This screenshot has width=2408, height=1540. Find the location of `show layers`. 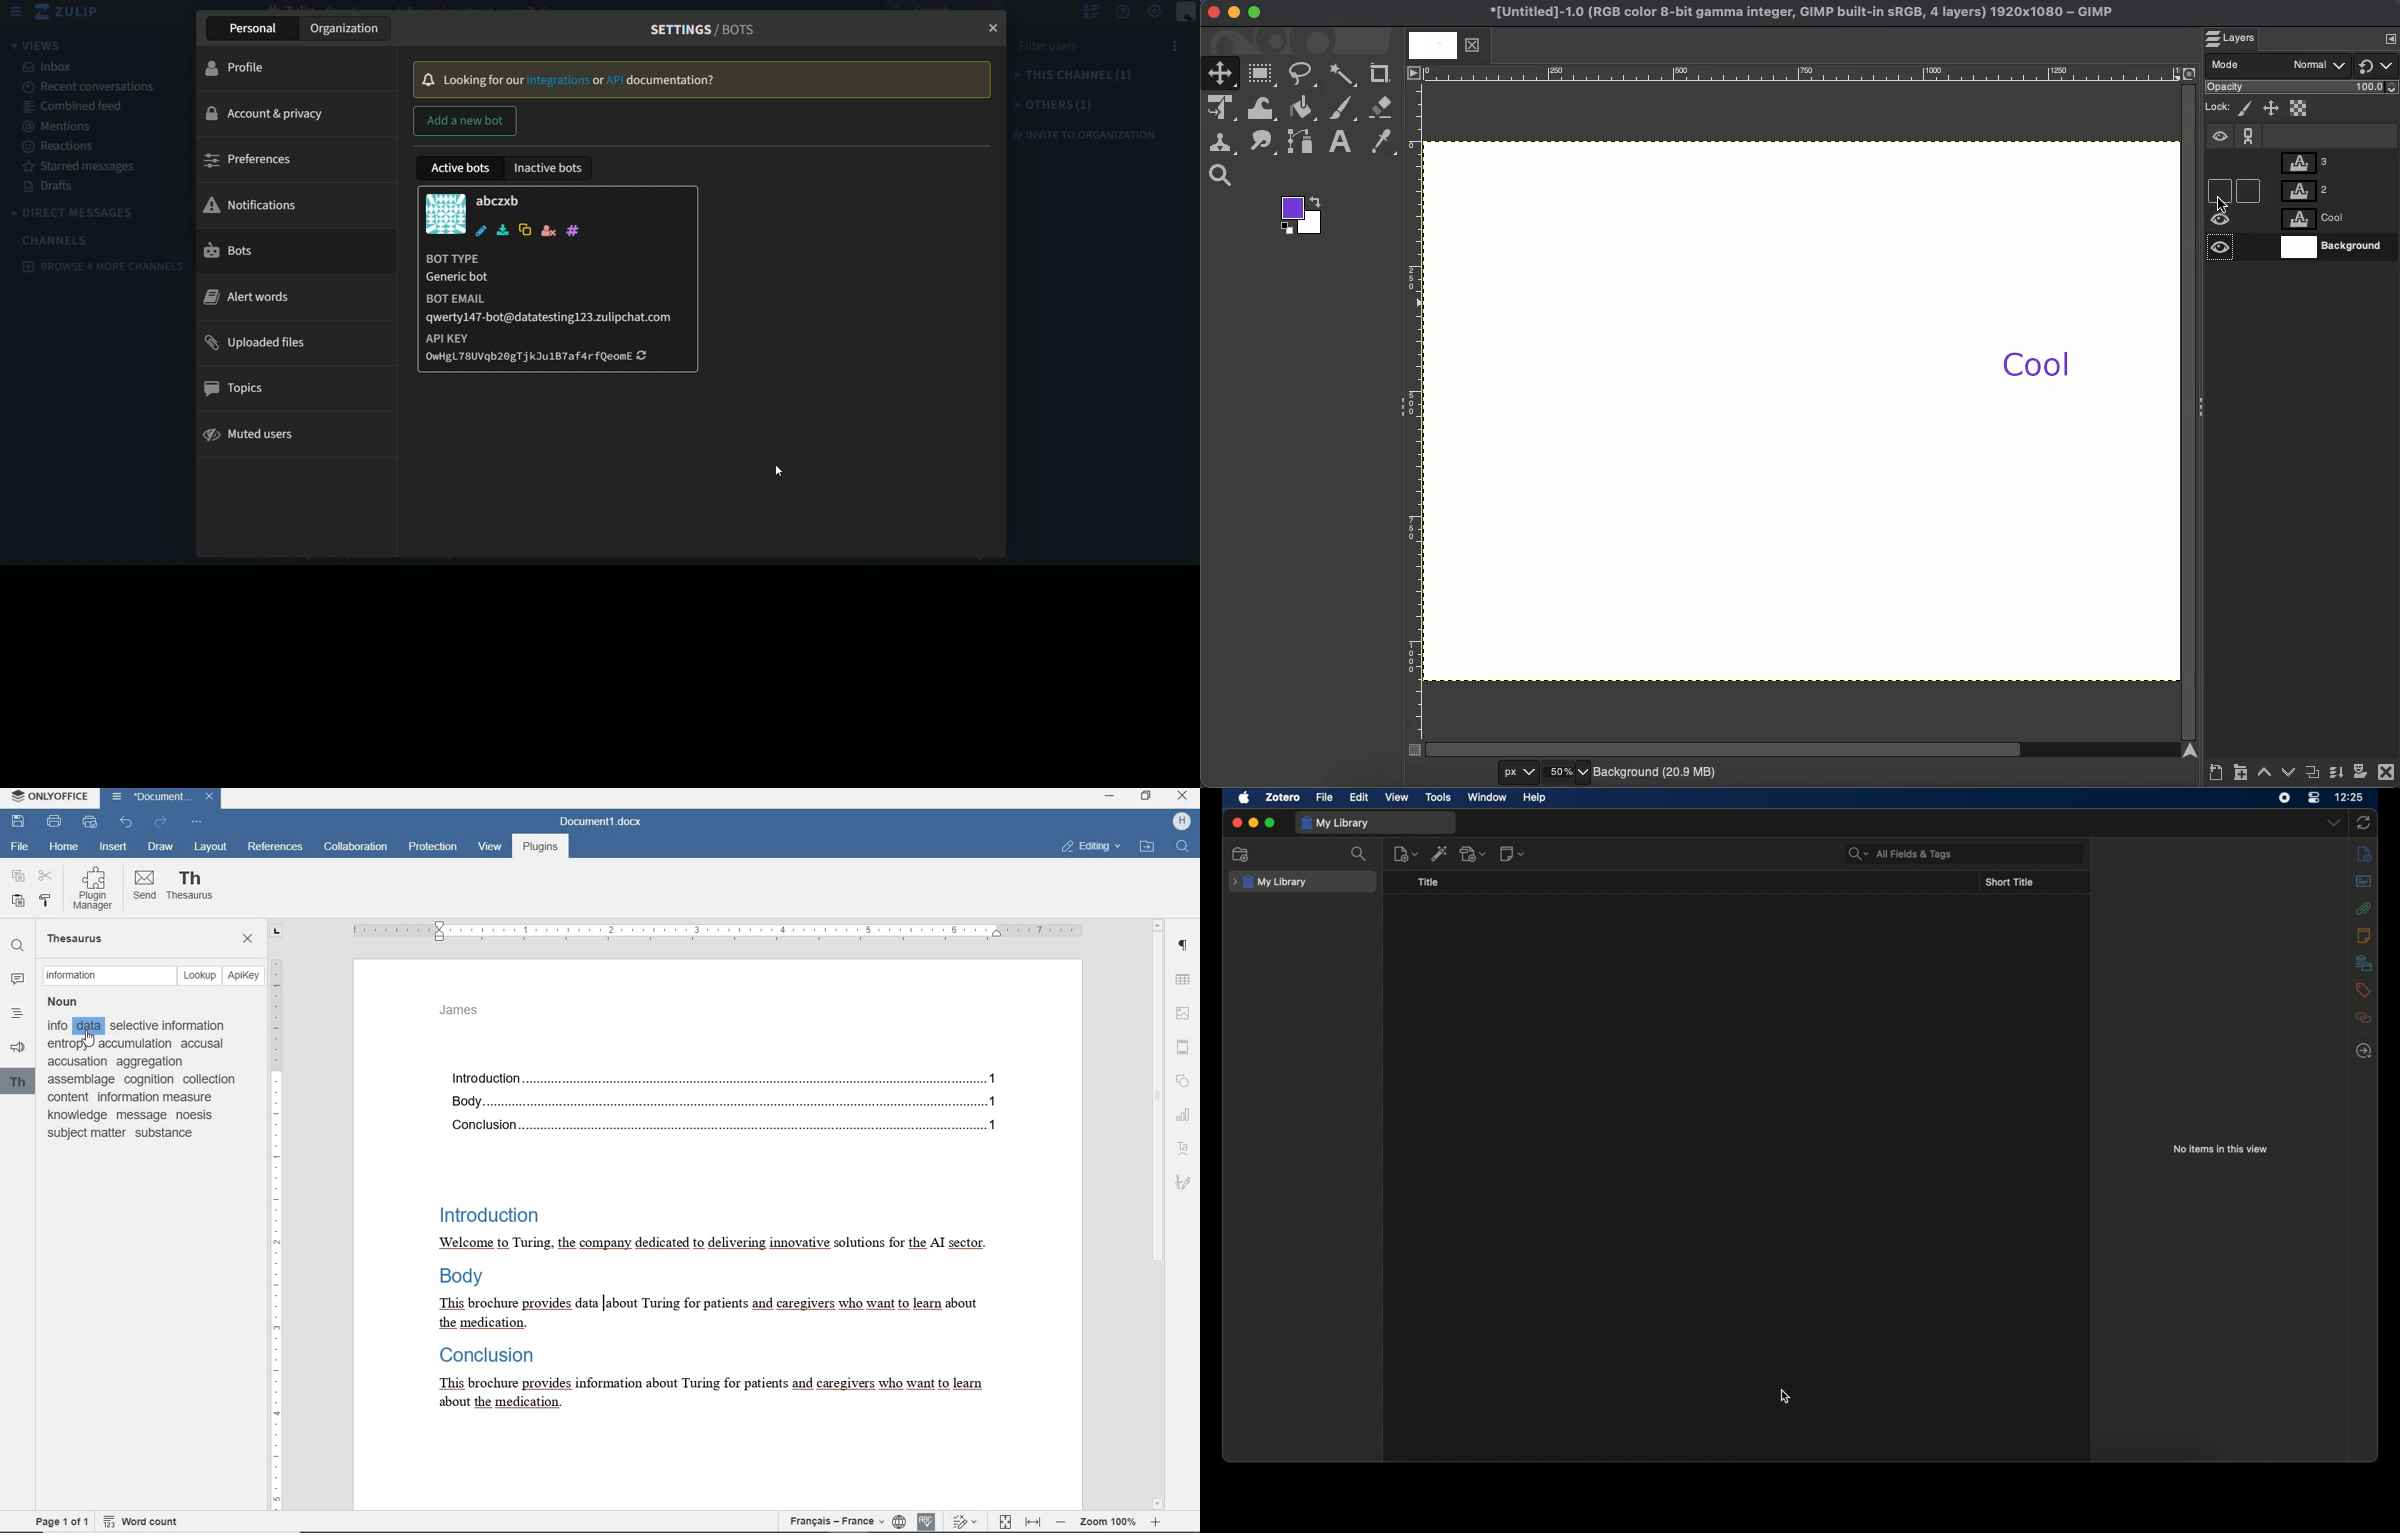

show layers is located at coordinates (2383, 37).